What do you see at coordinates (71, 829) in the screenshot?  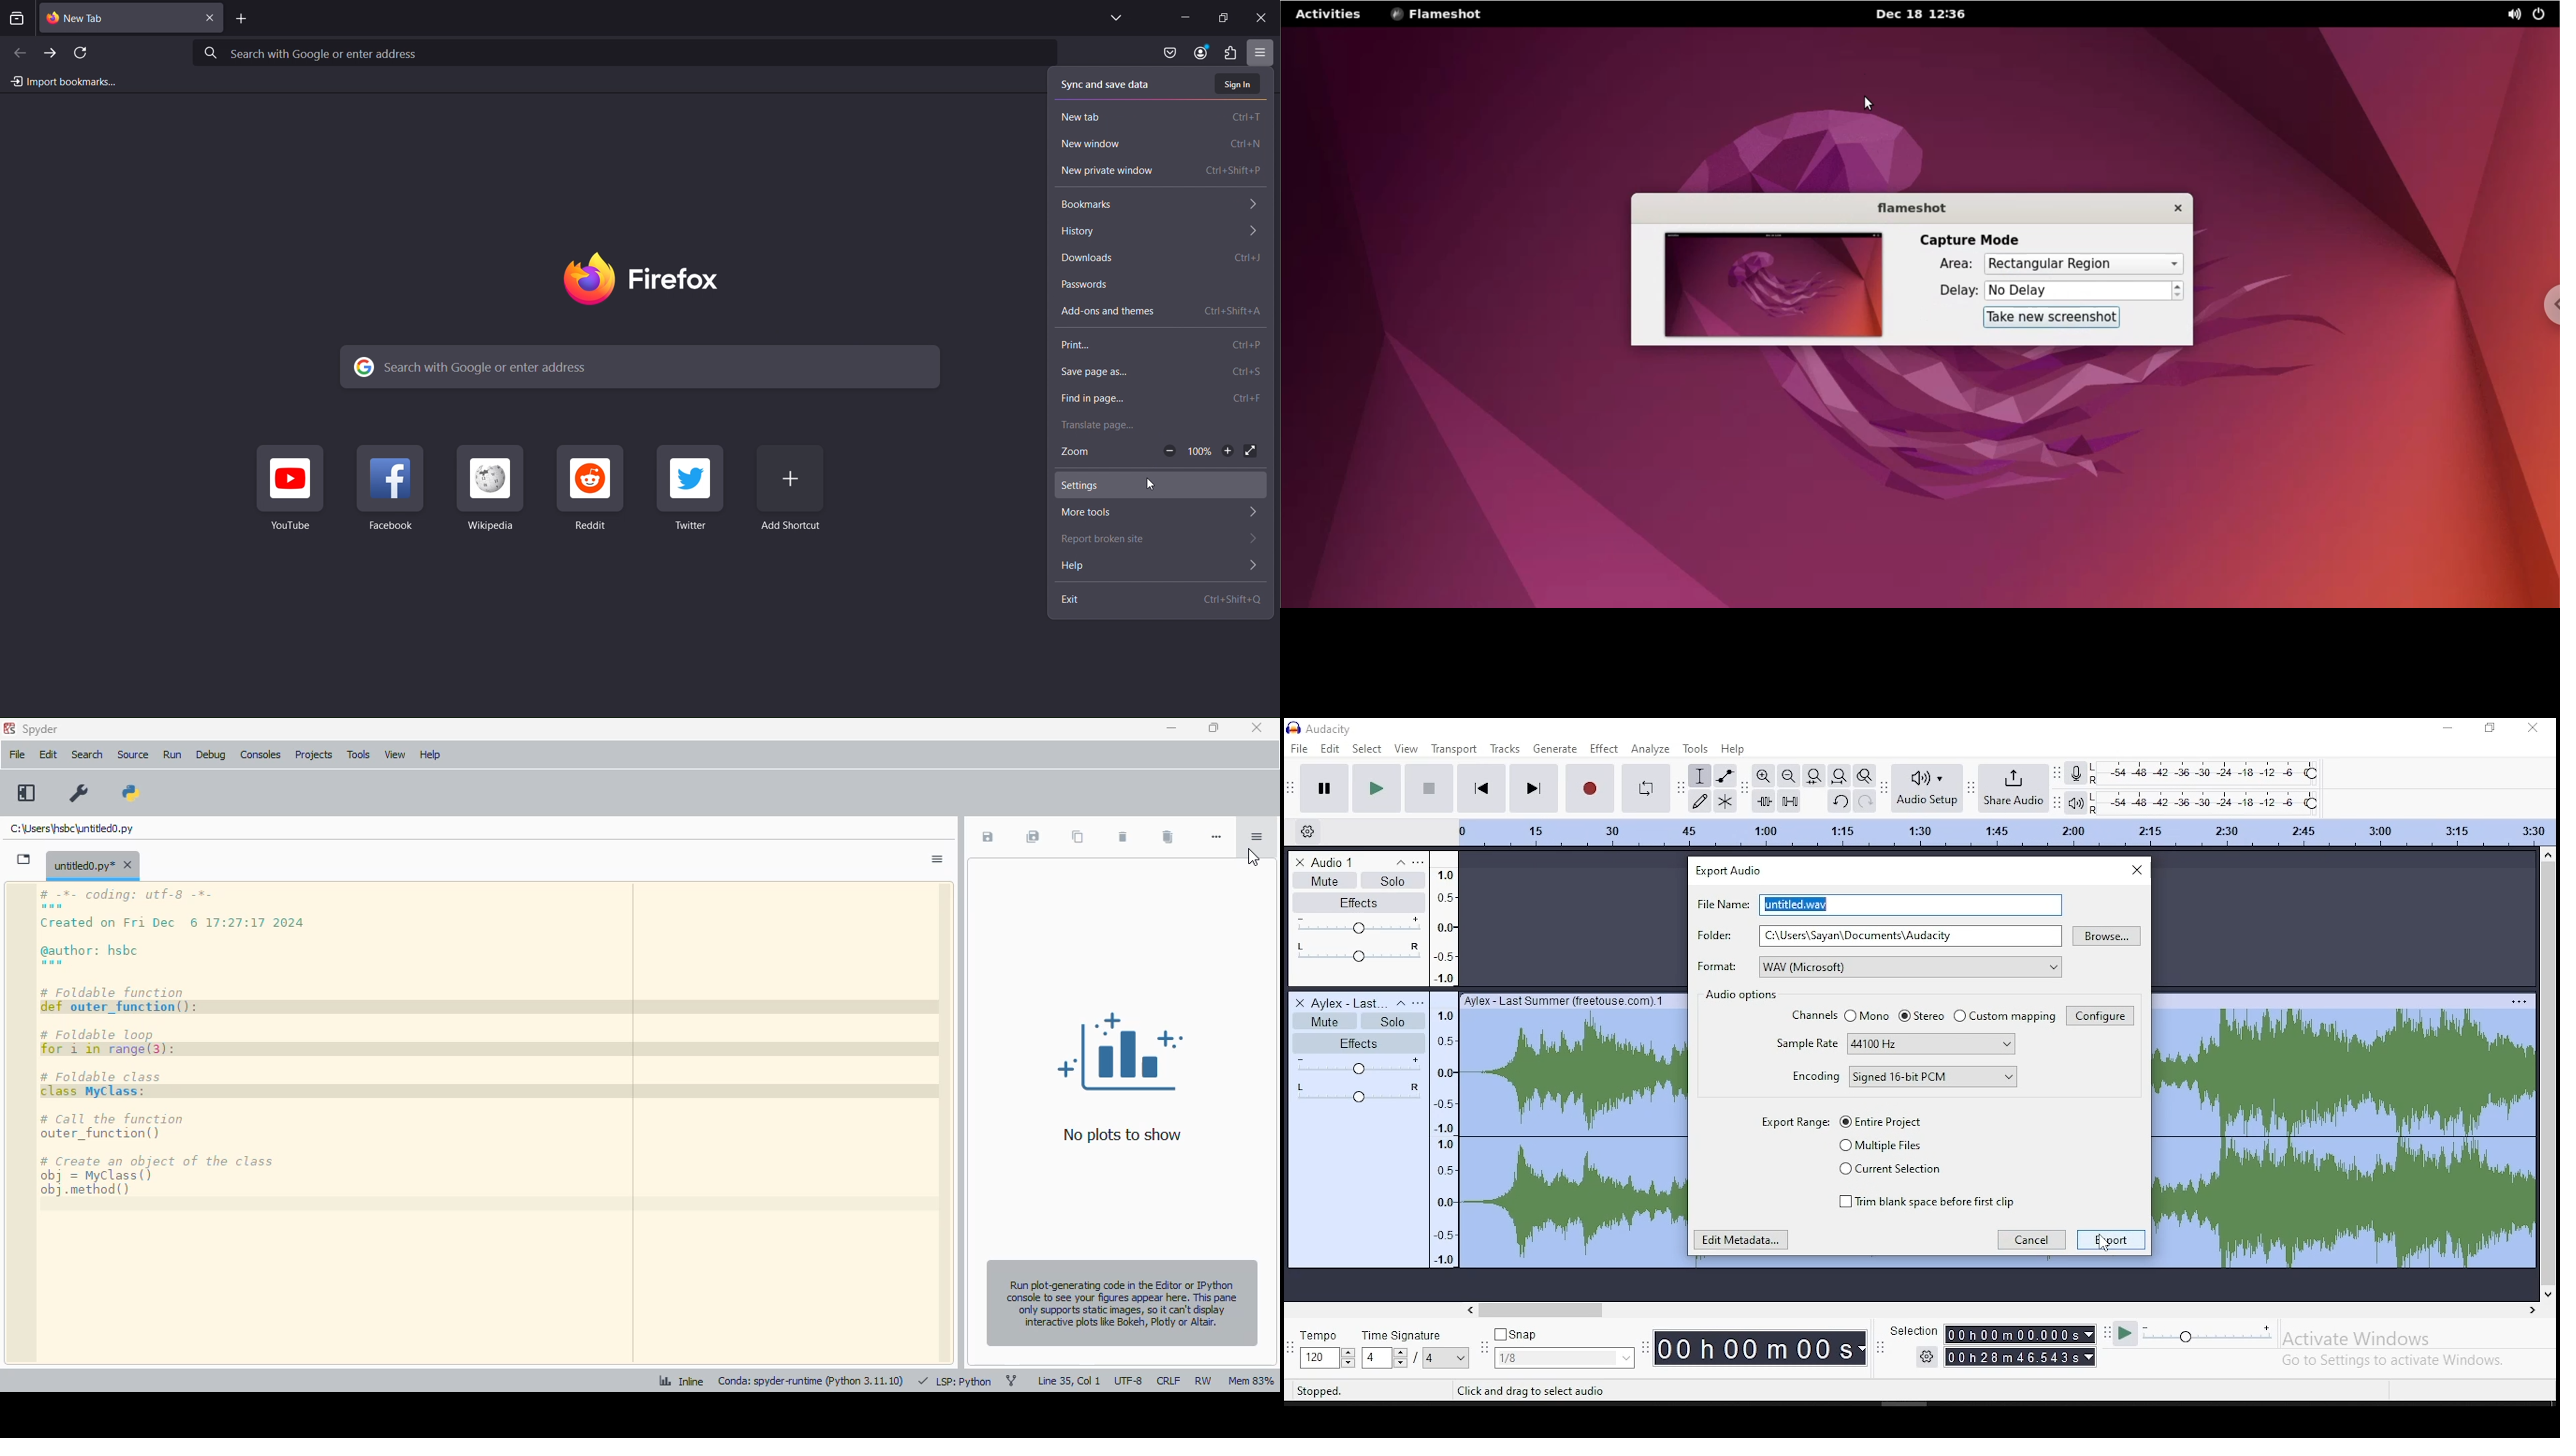 I see `untitled0.py` at bounding box center [71, 829].